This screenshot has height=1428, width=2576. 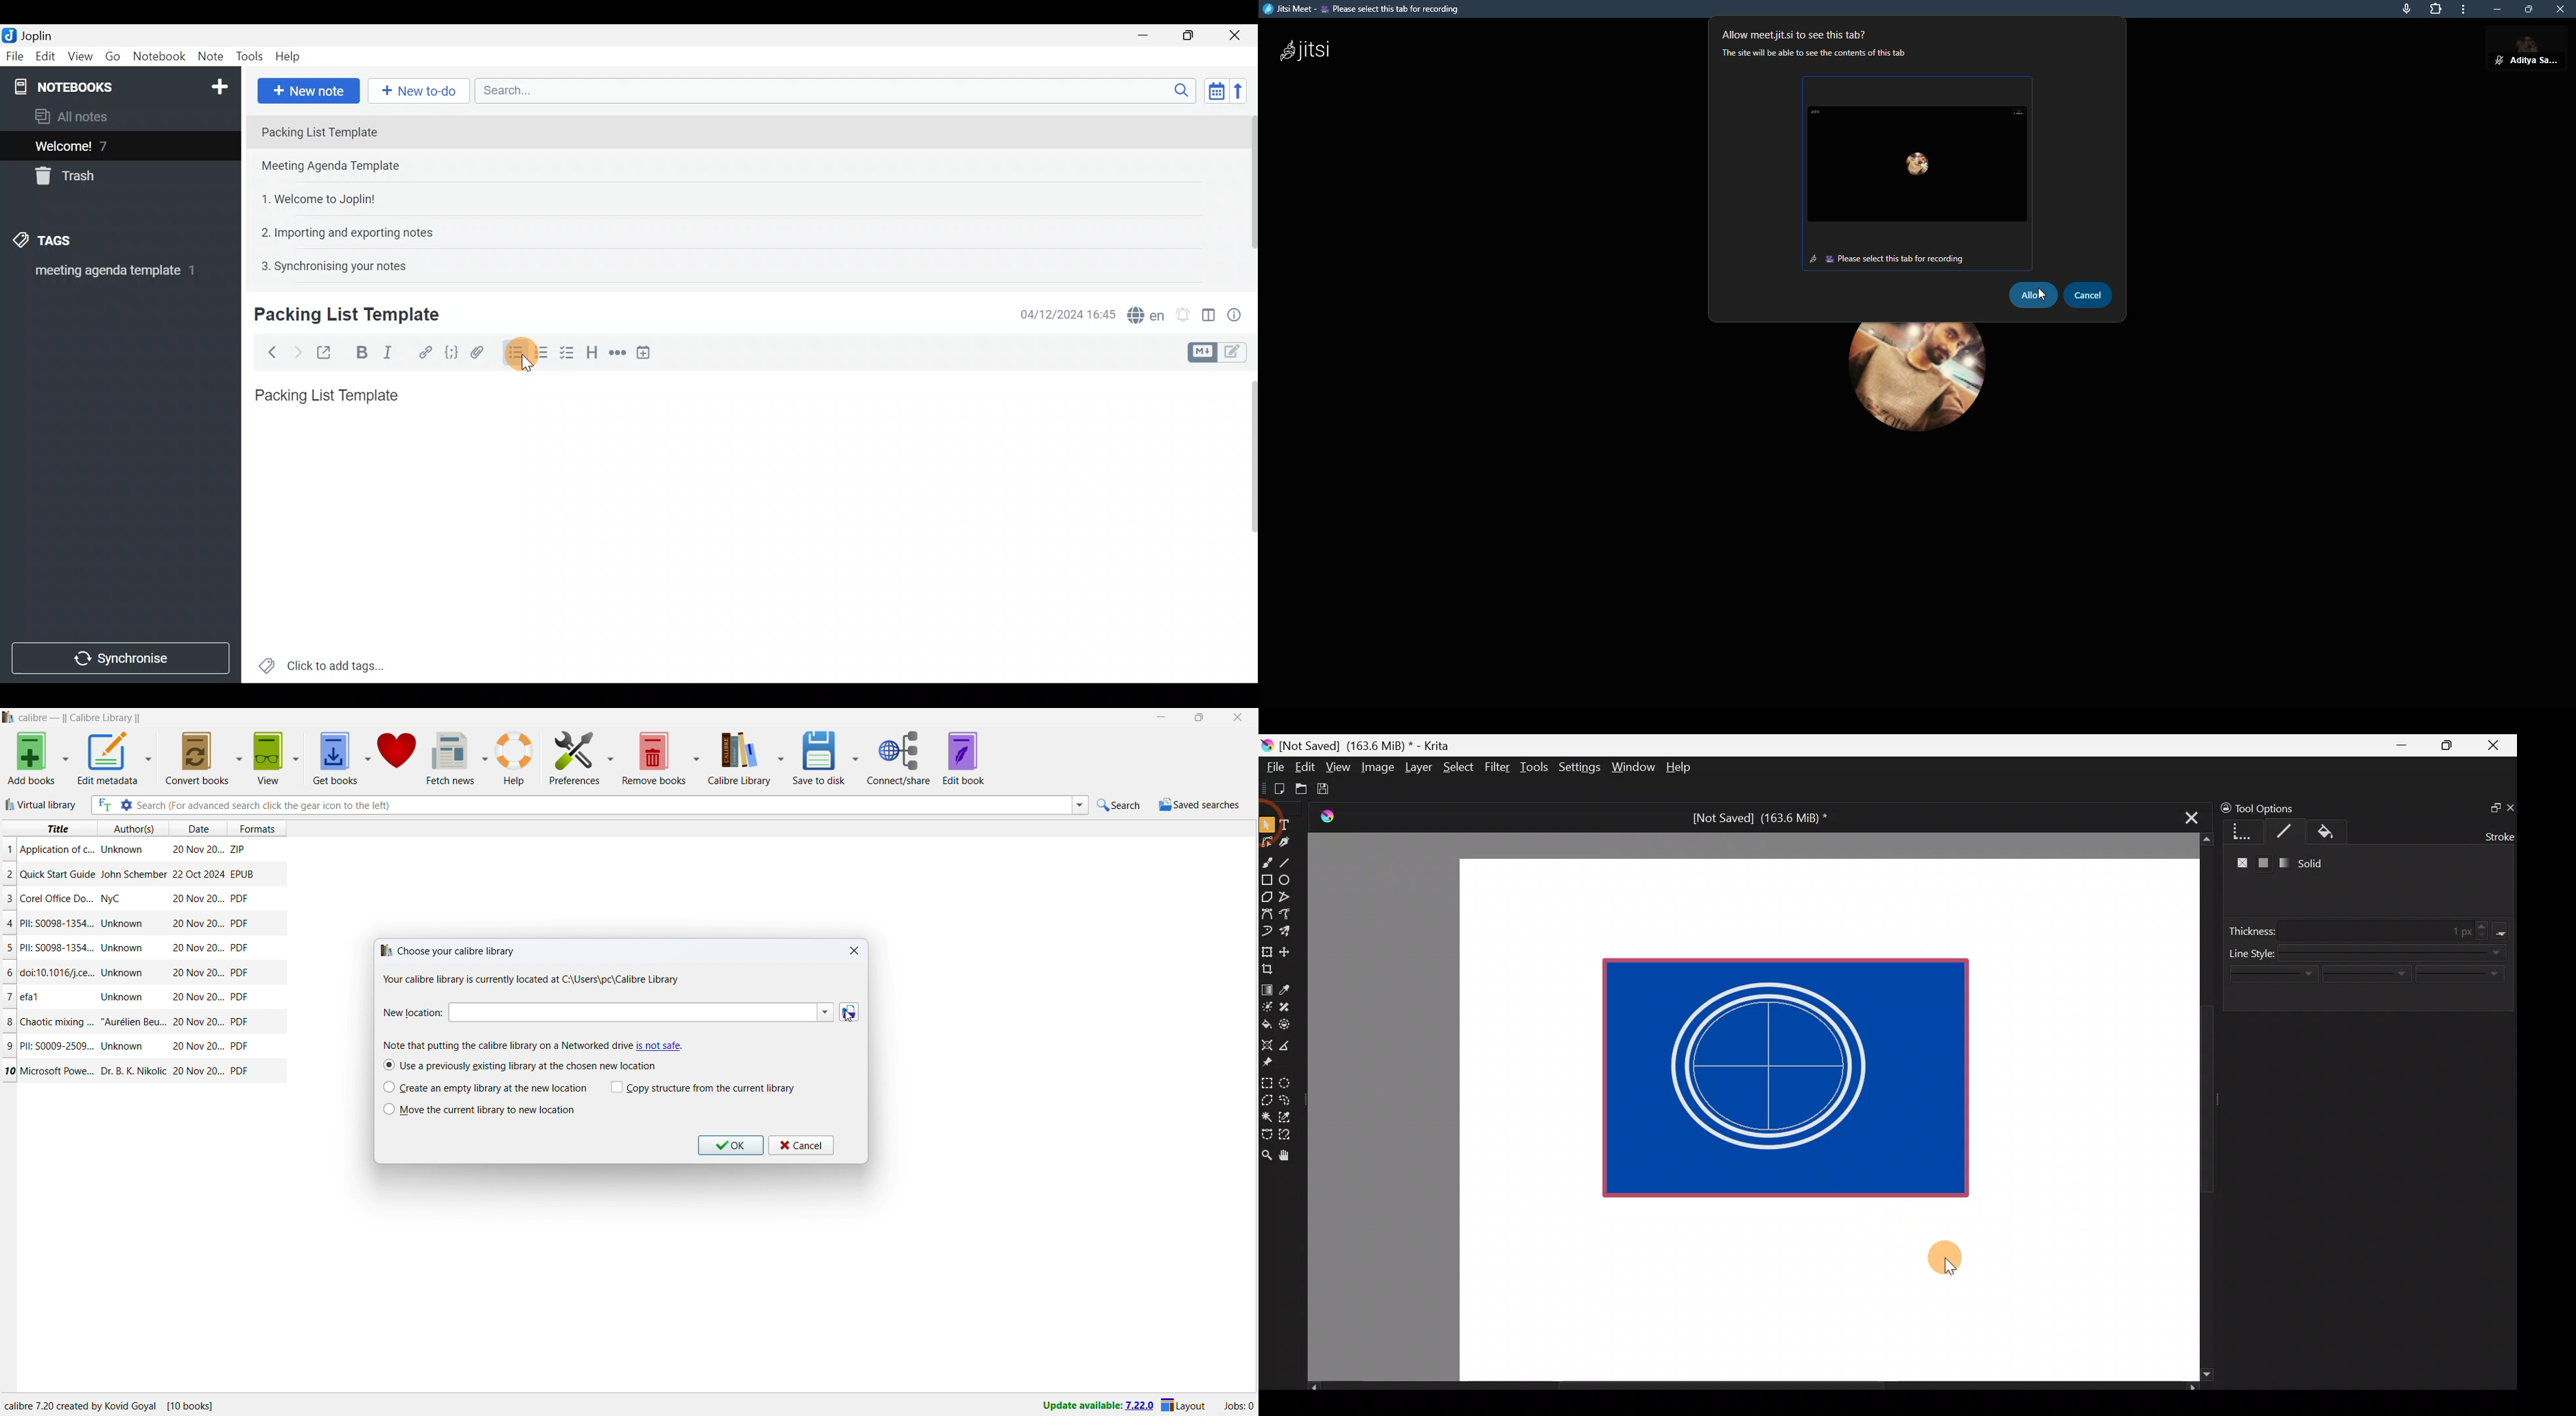 What do you see at coordinates (1150, 37) in the screenshot?
I see `Minimise` at bounding box center [1150, 37].